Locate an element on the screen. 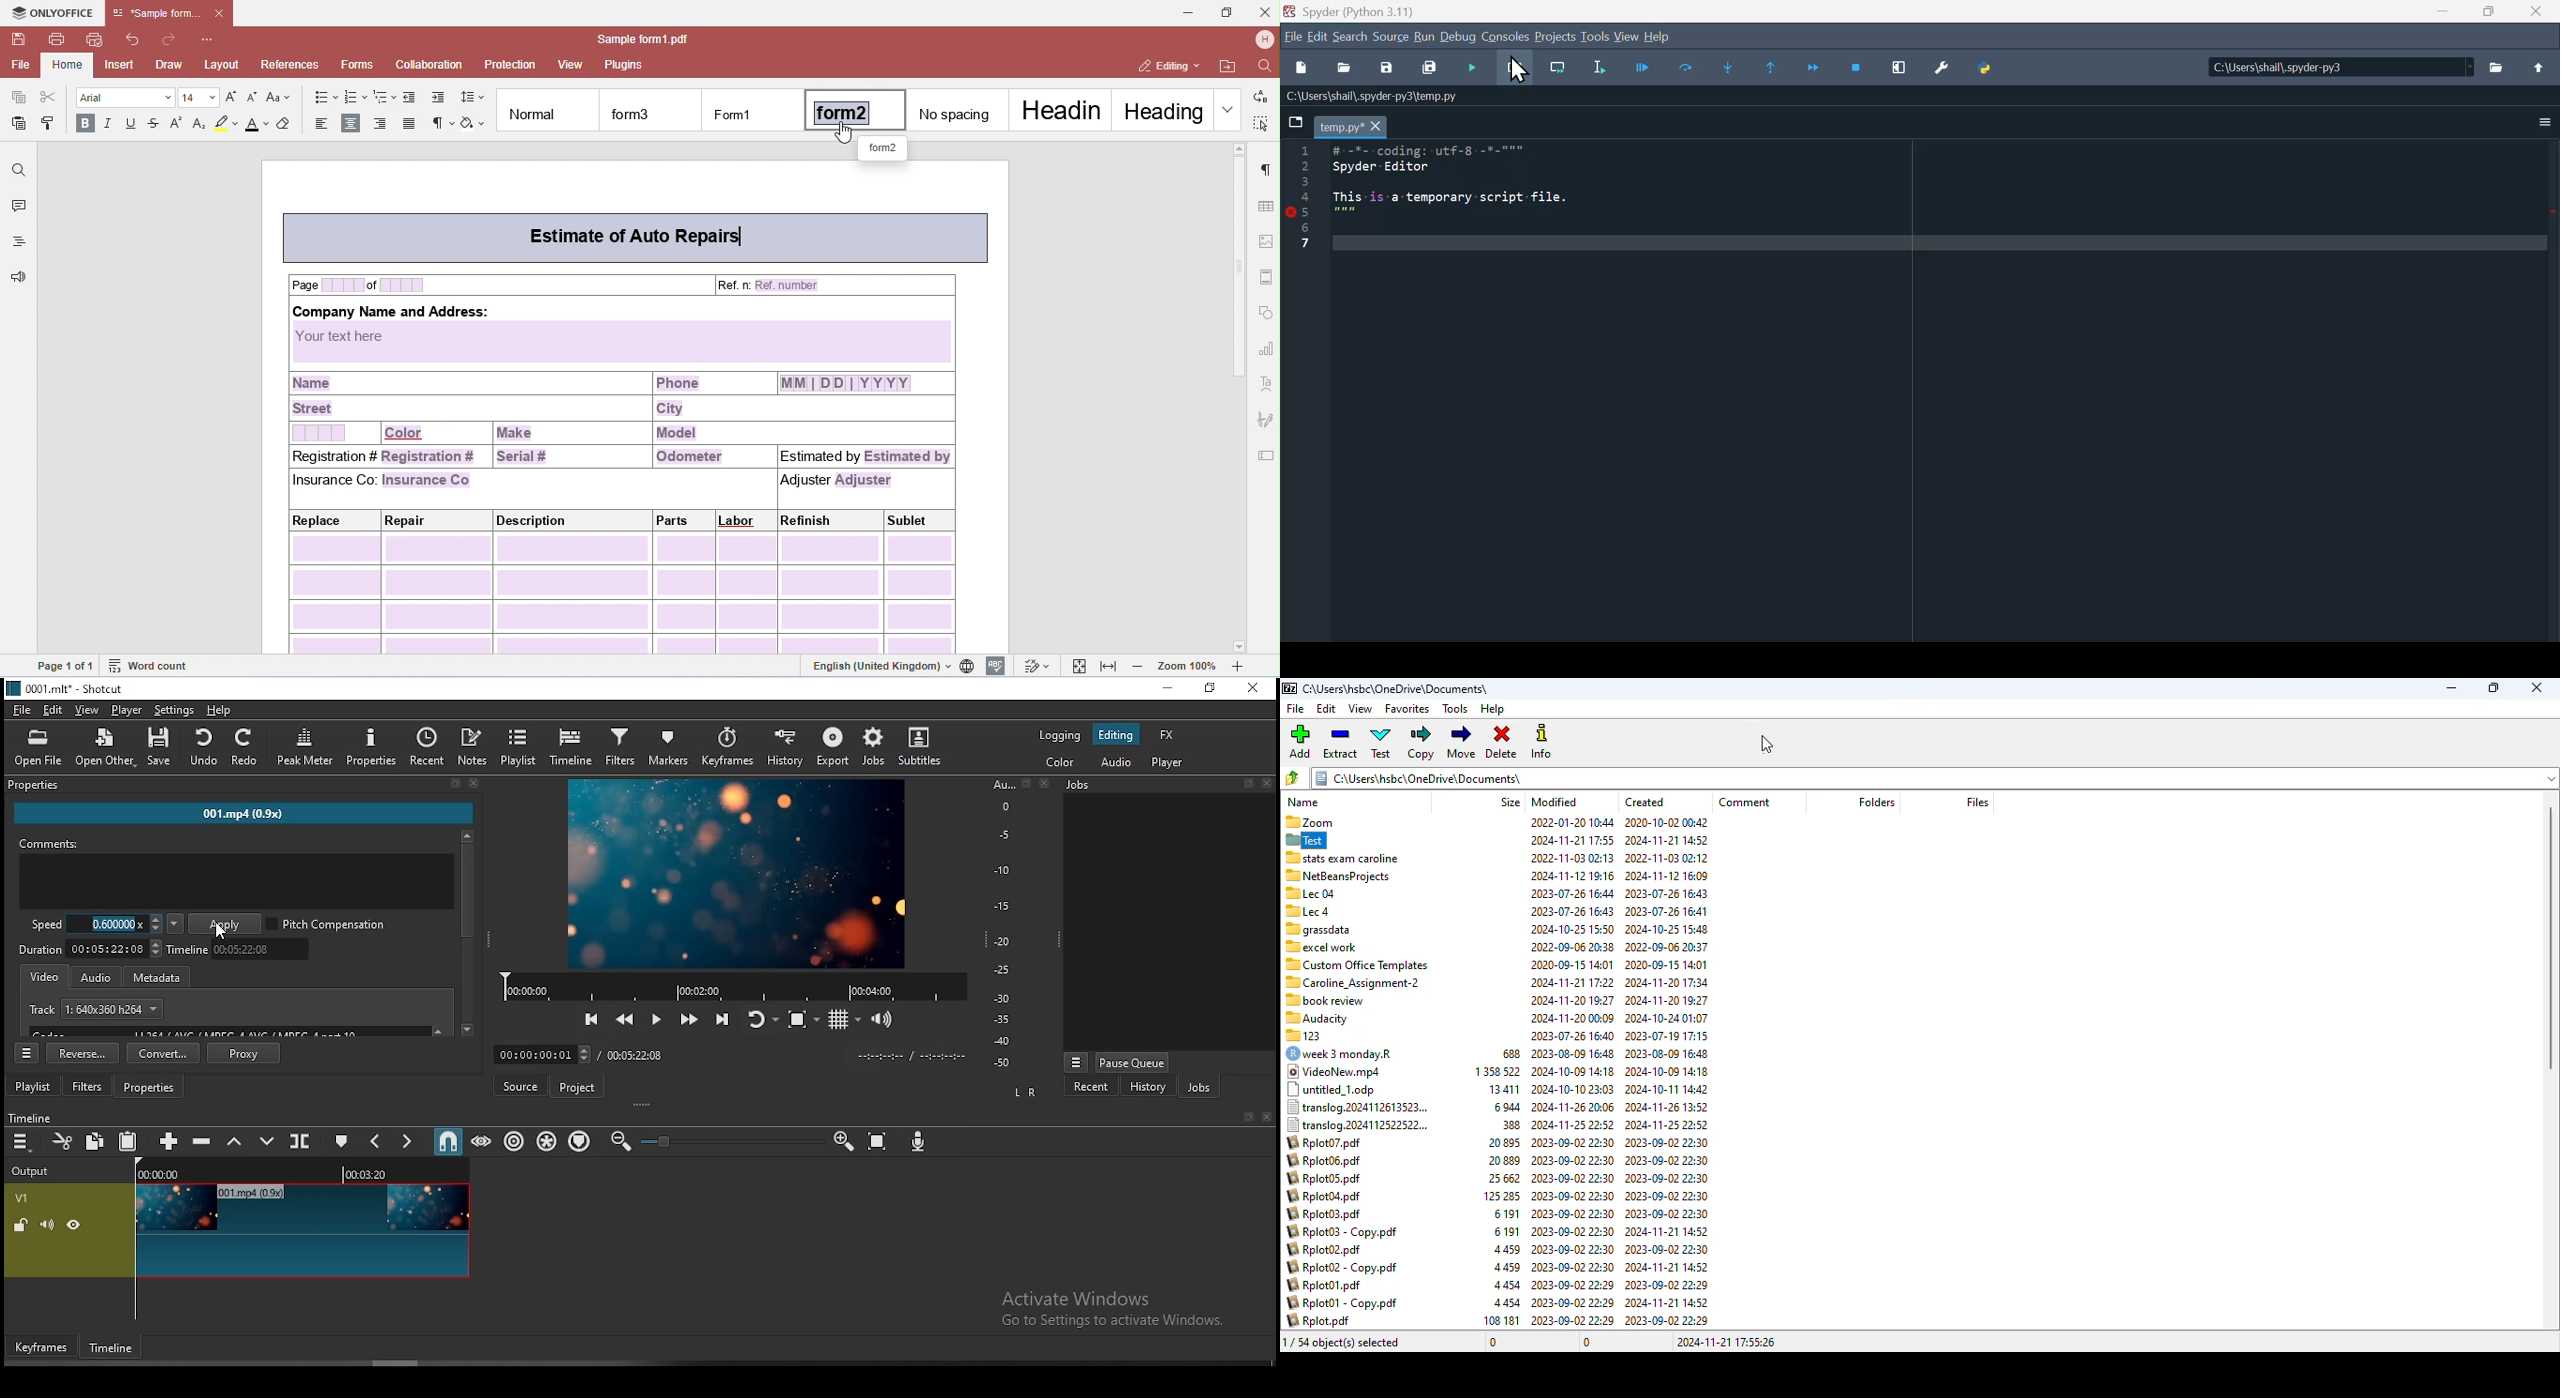 This screenshot has width=2576, height=1400. 2024-11-26 20:06 is located at coordinates (1574, 1107).